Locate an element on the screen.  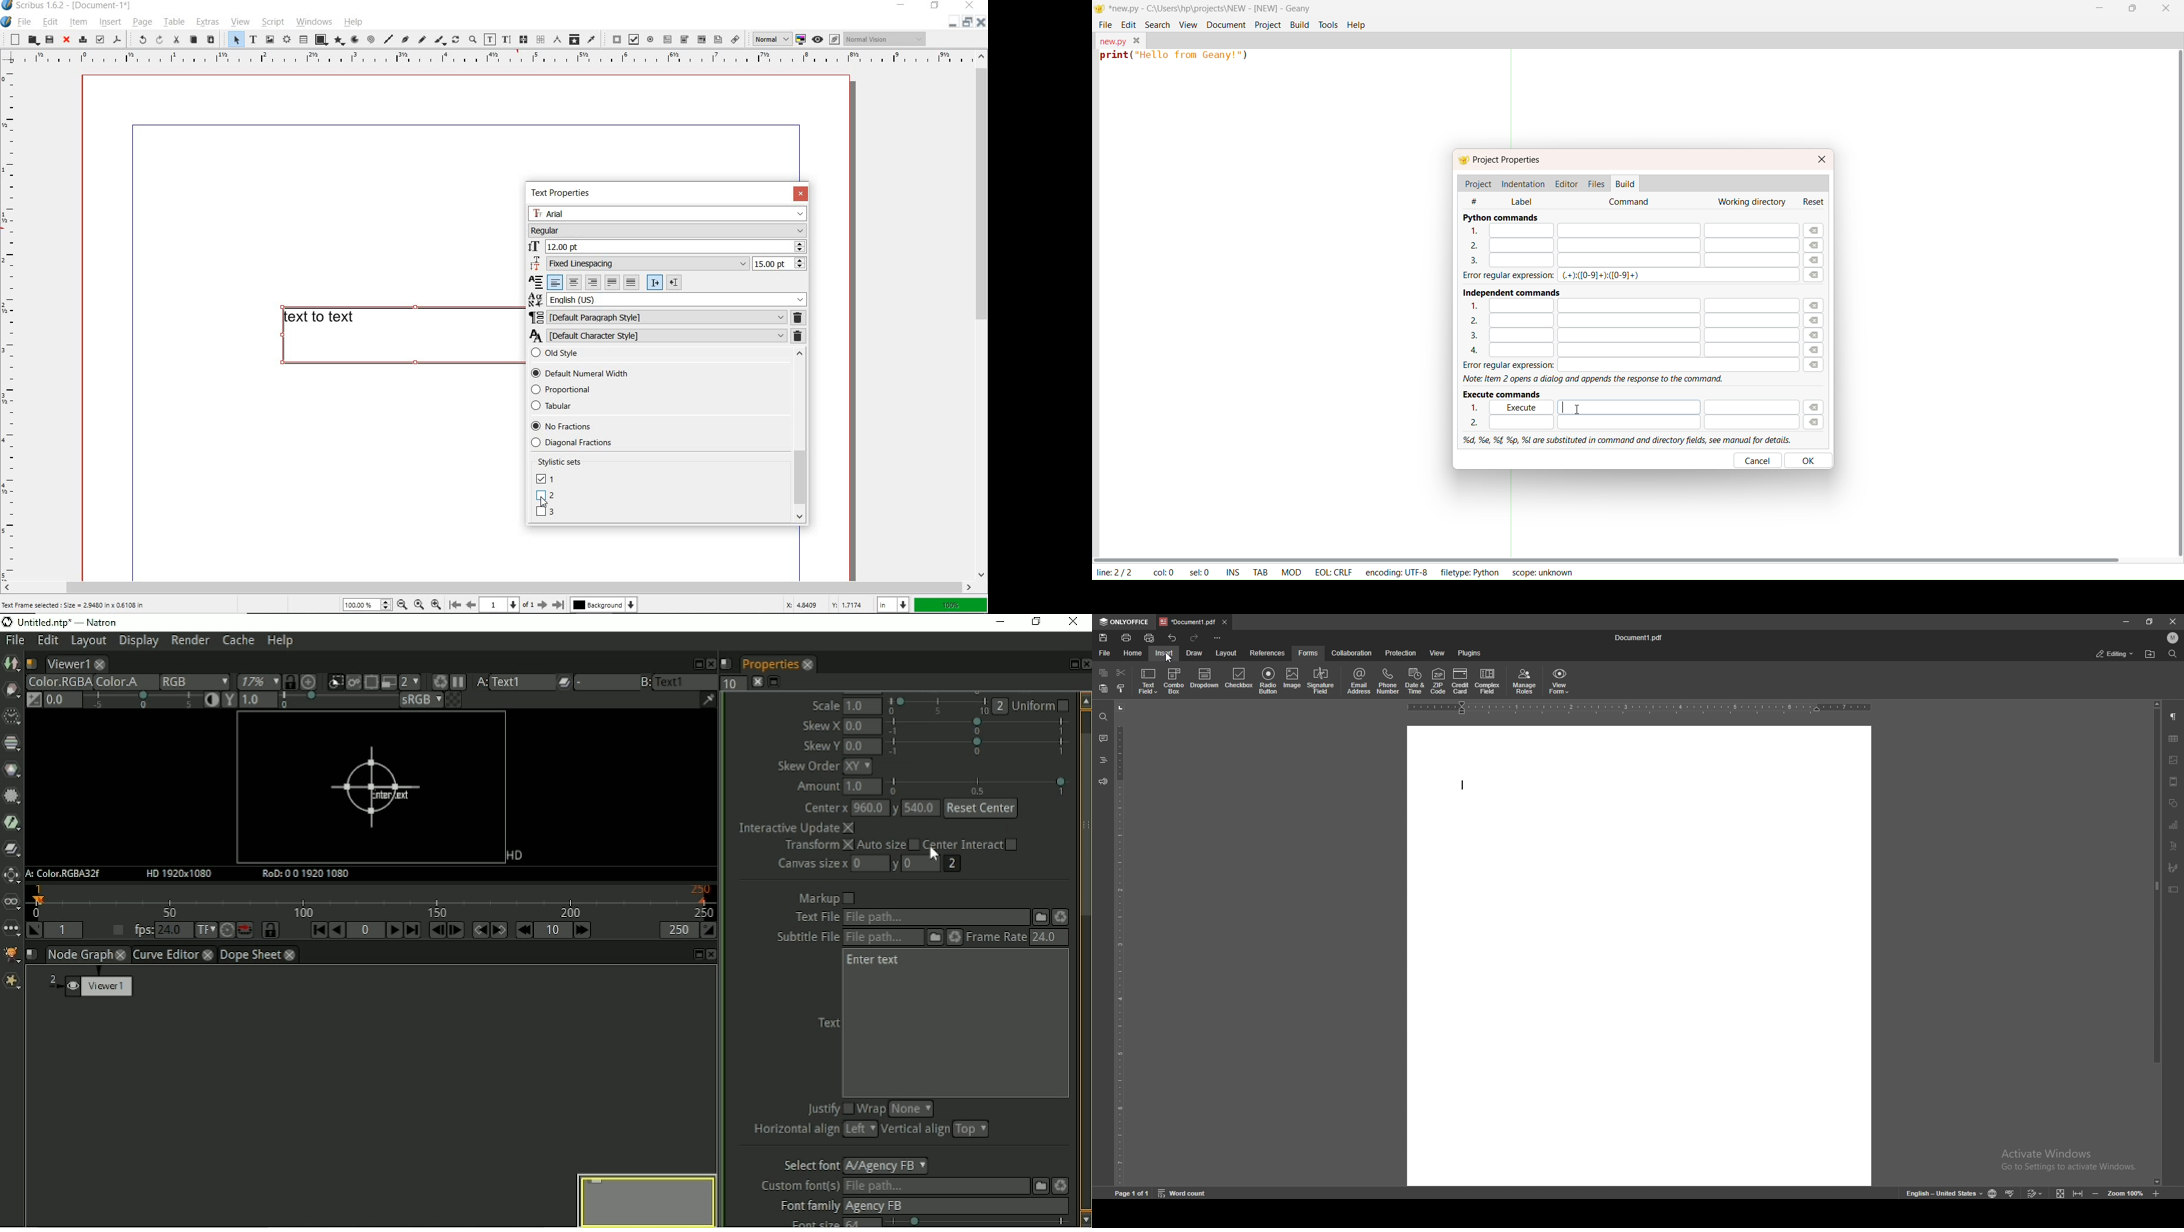
Cursor is located at coordinates (543, 502).